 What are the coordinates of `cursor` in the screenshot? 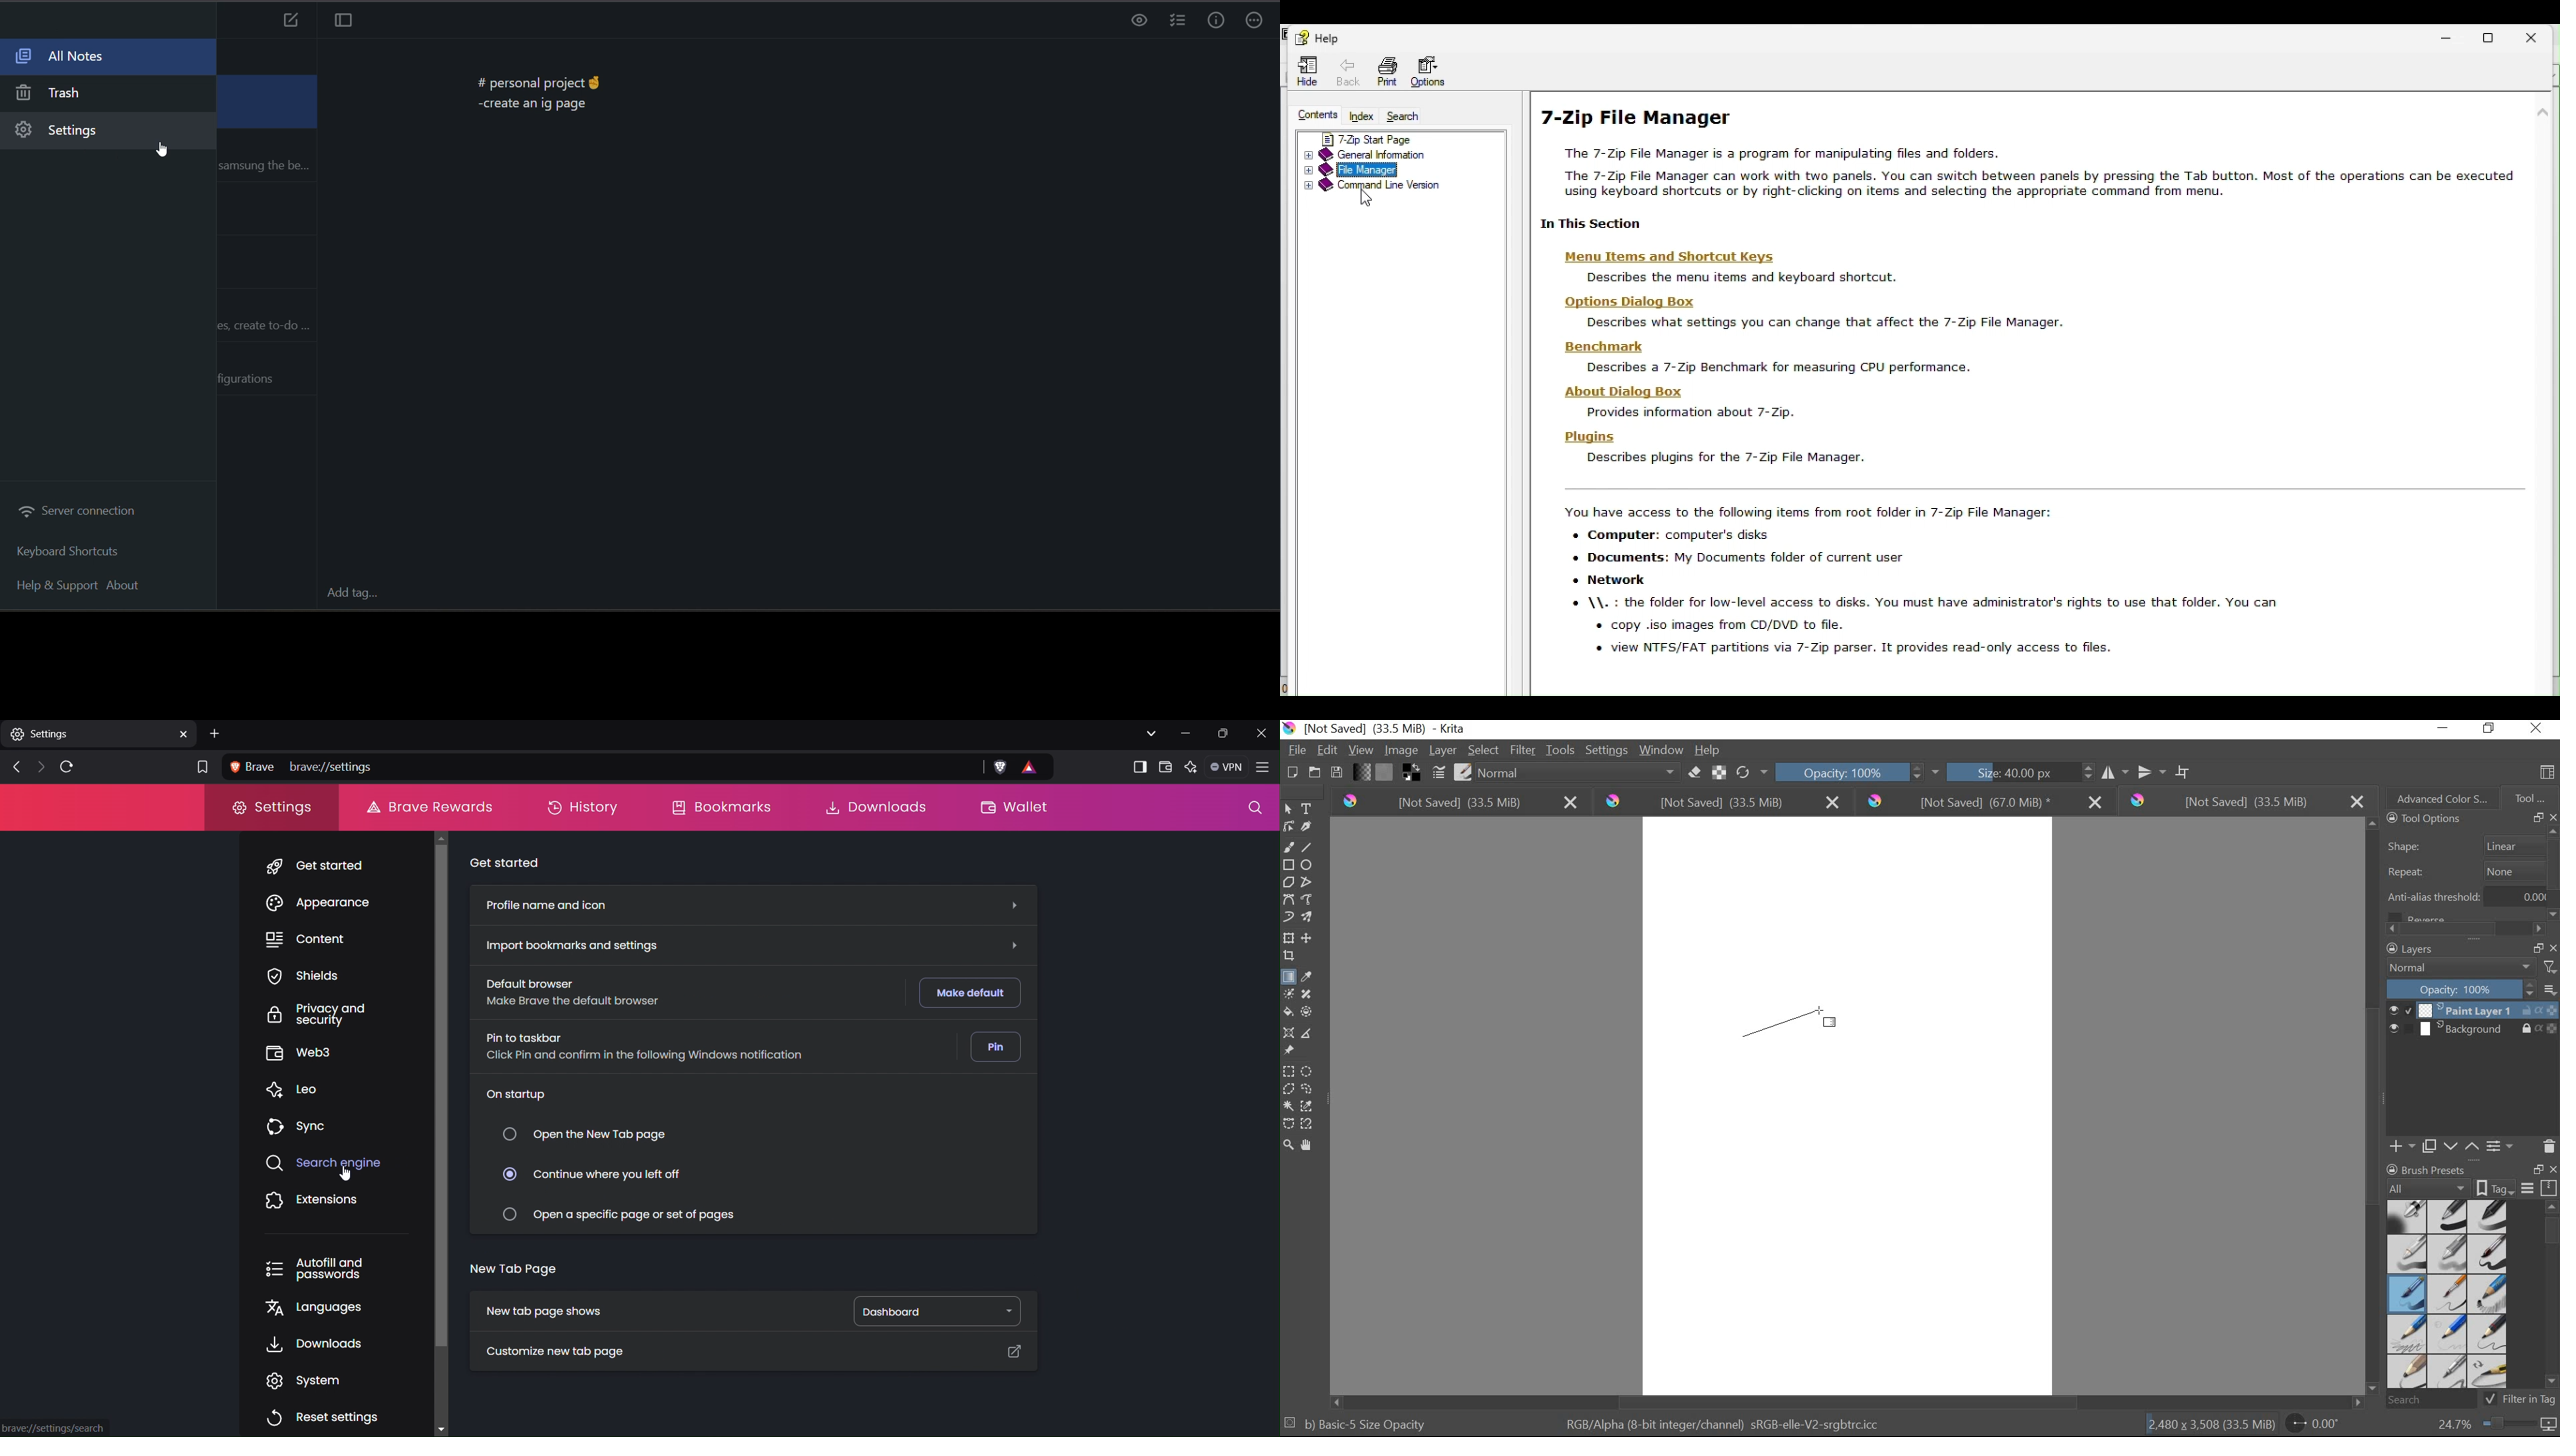 It's located at (345, 1171).